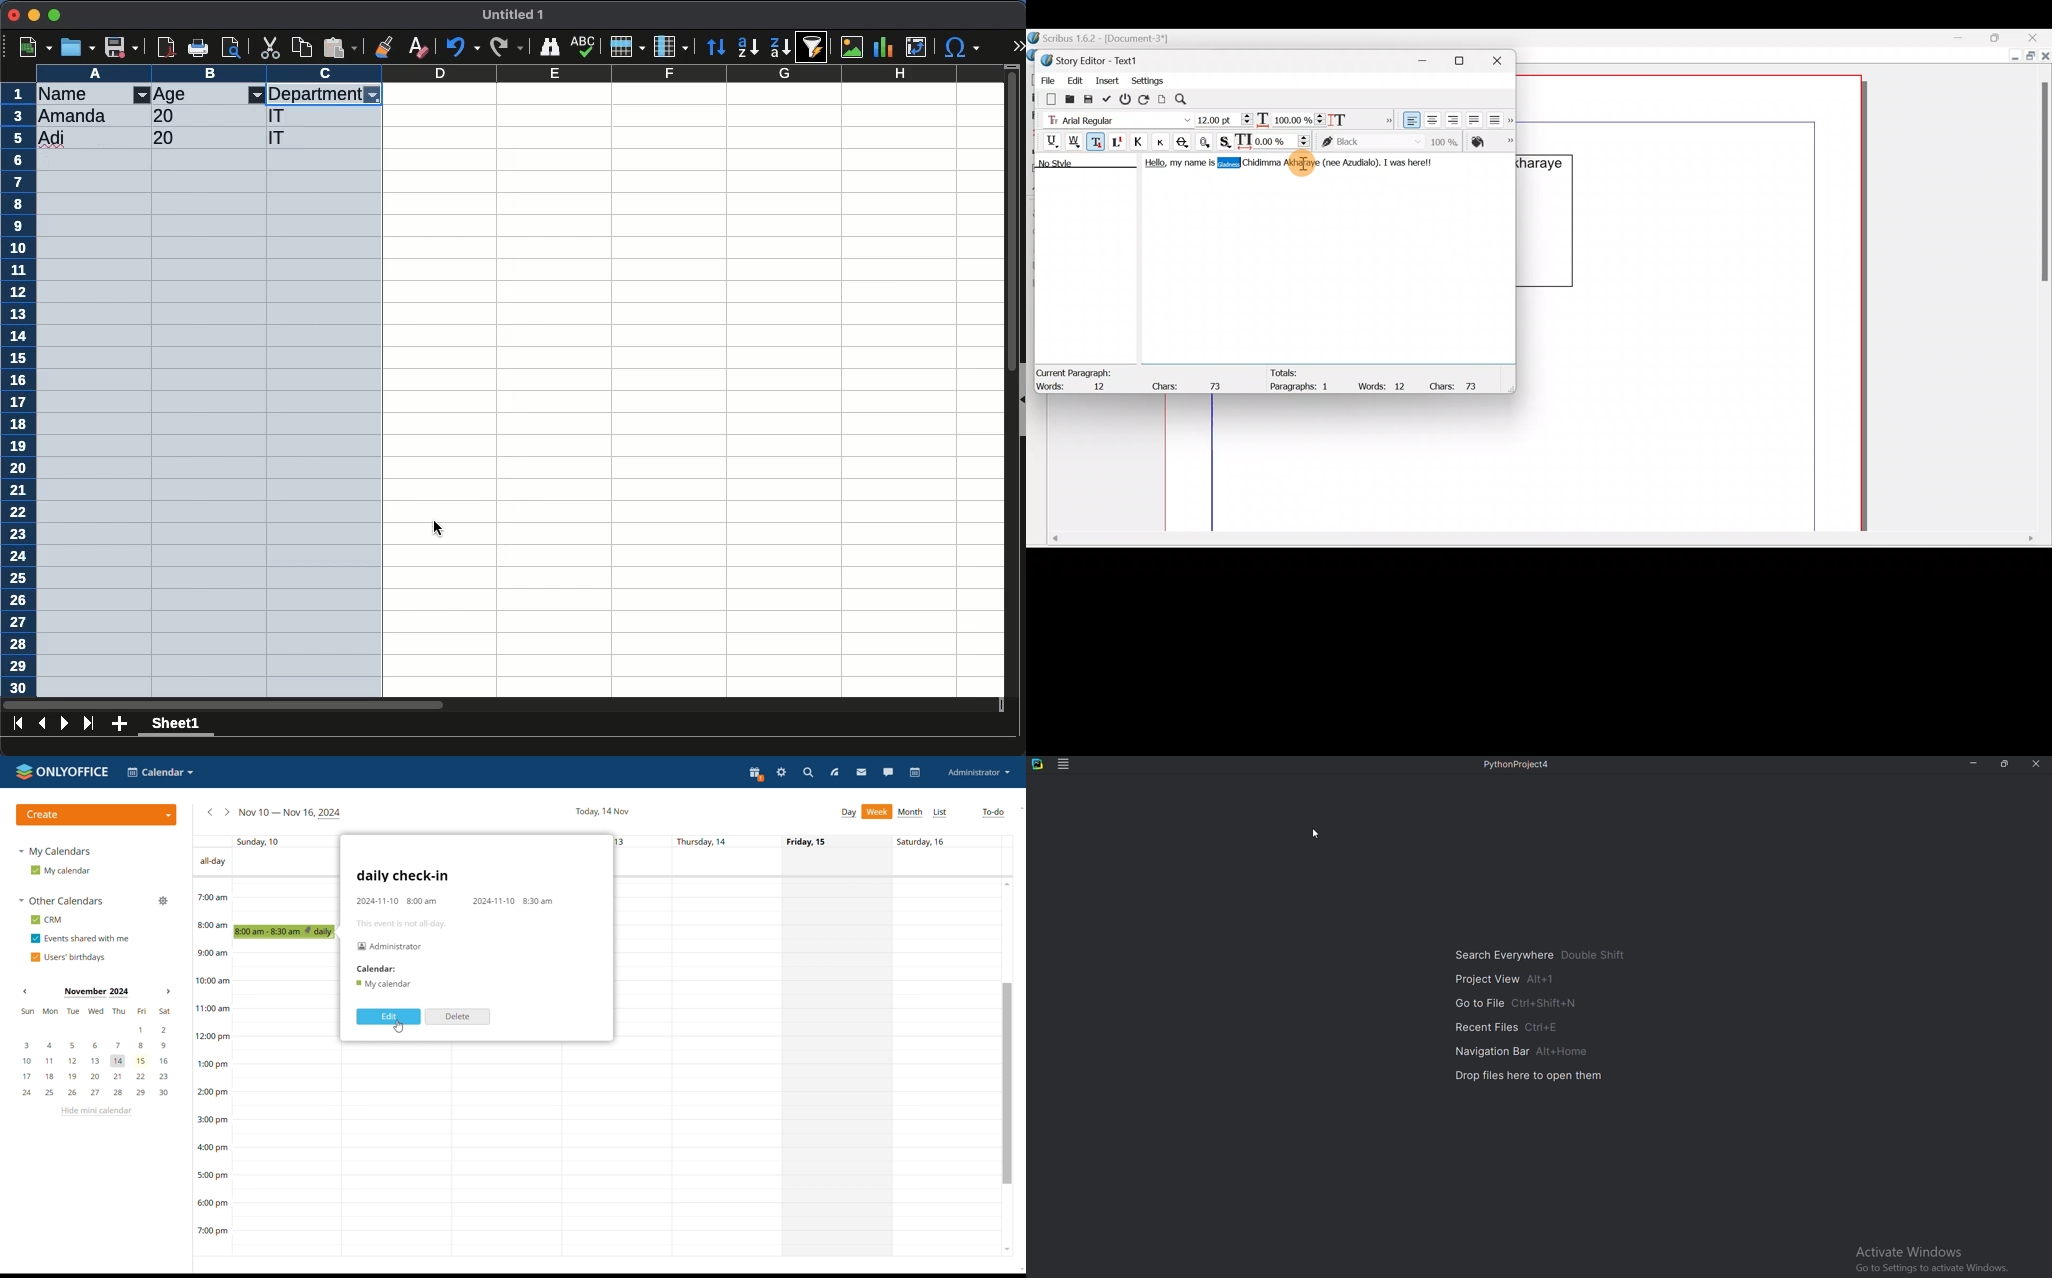  Describe the element at coordinates (1362, 161) in the screenshot. I see `Azudialo).` at that location.